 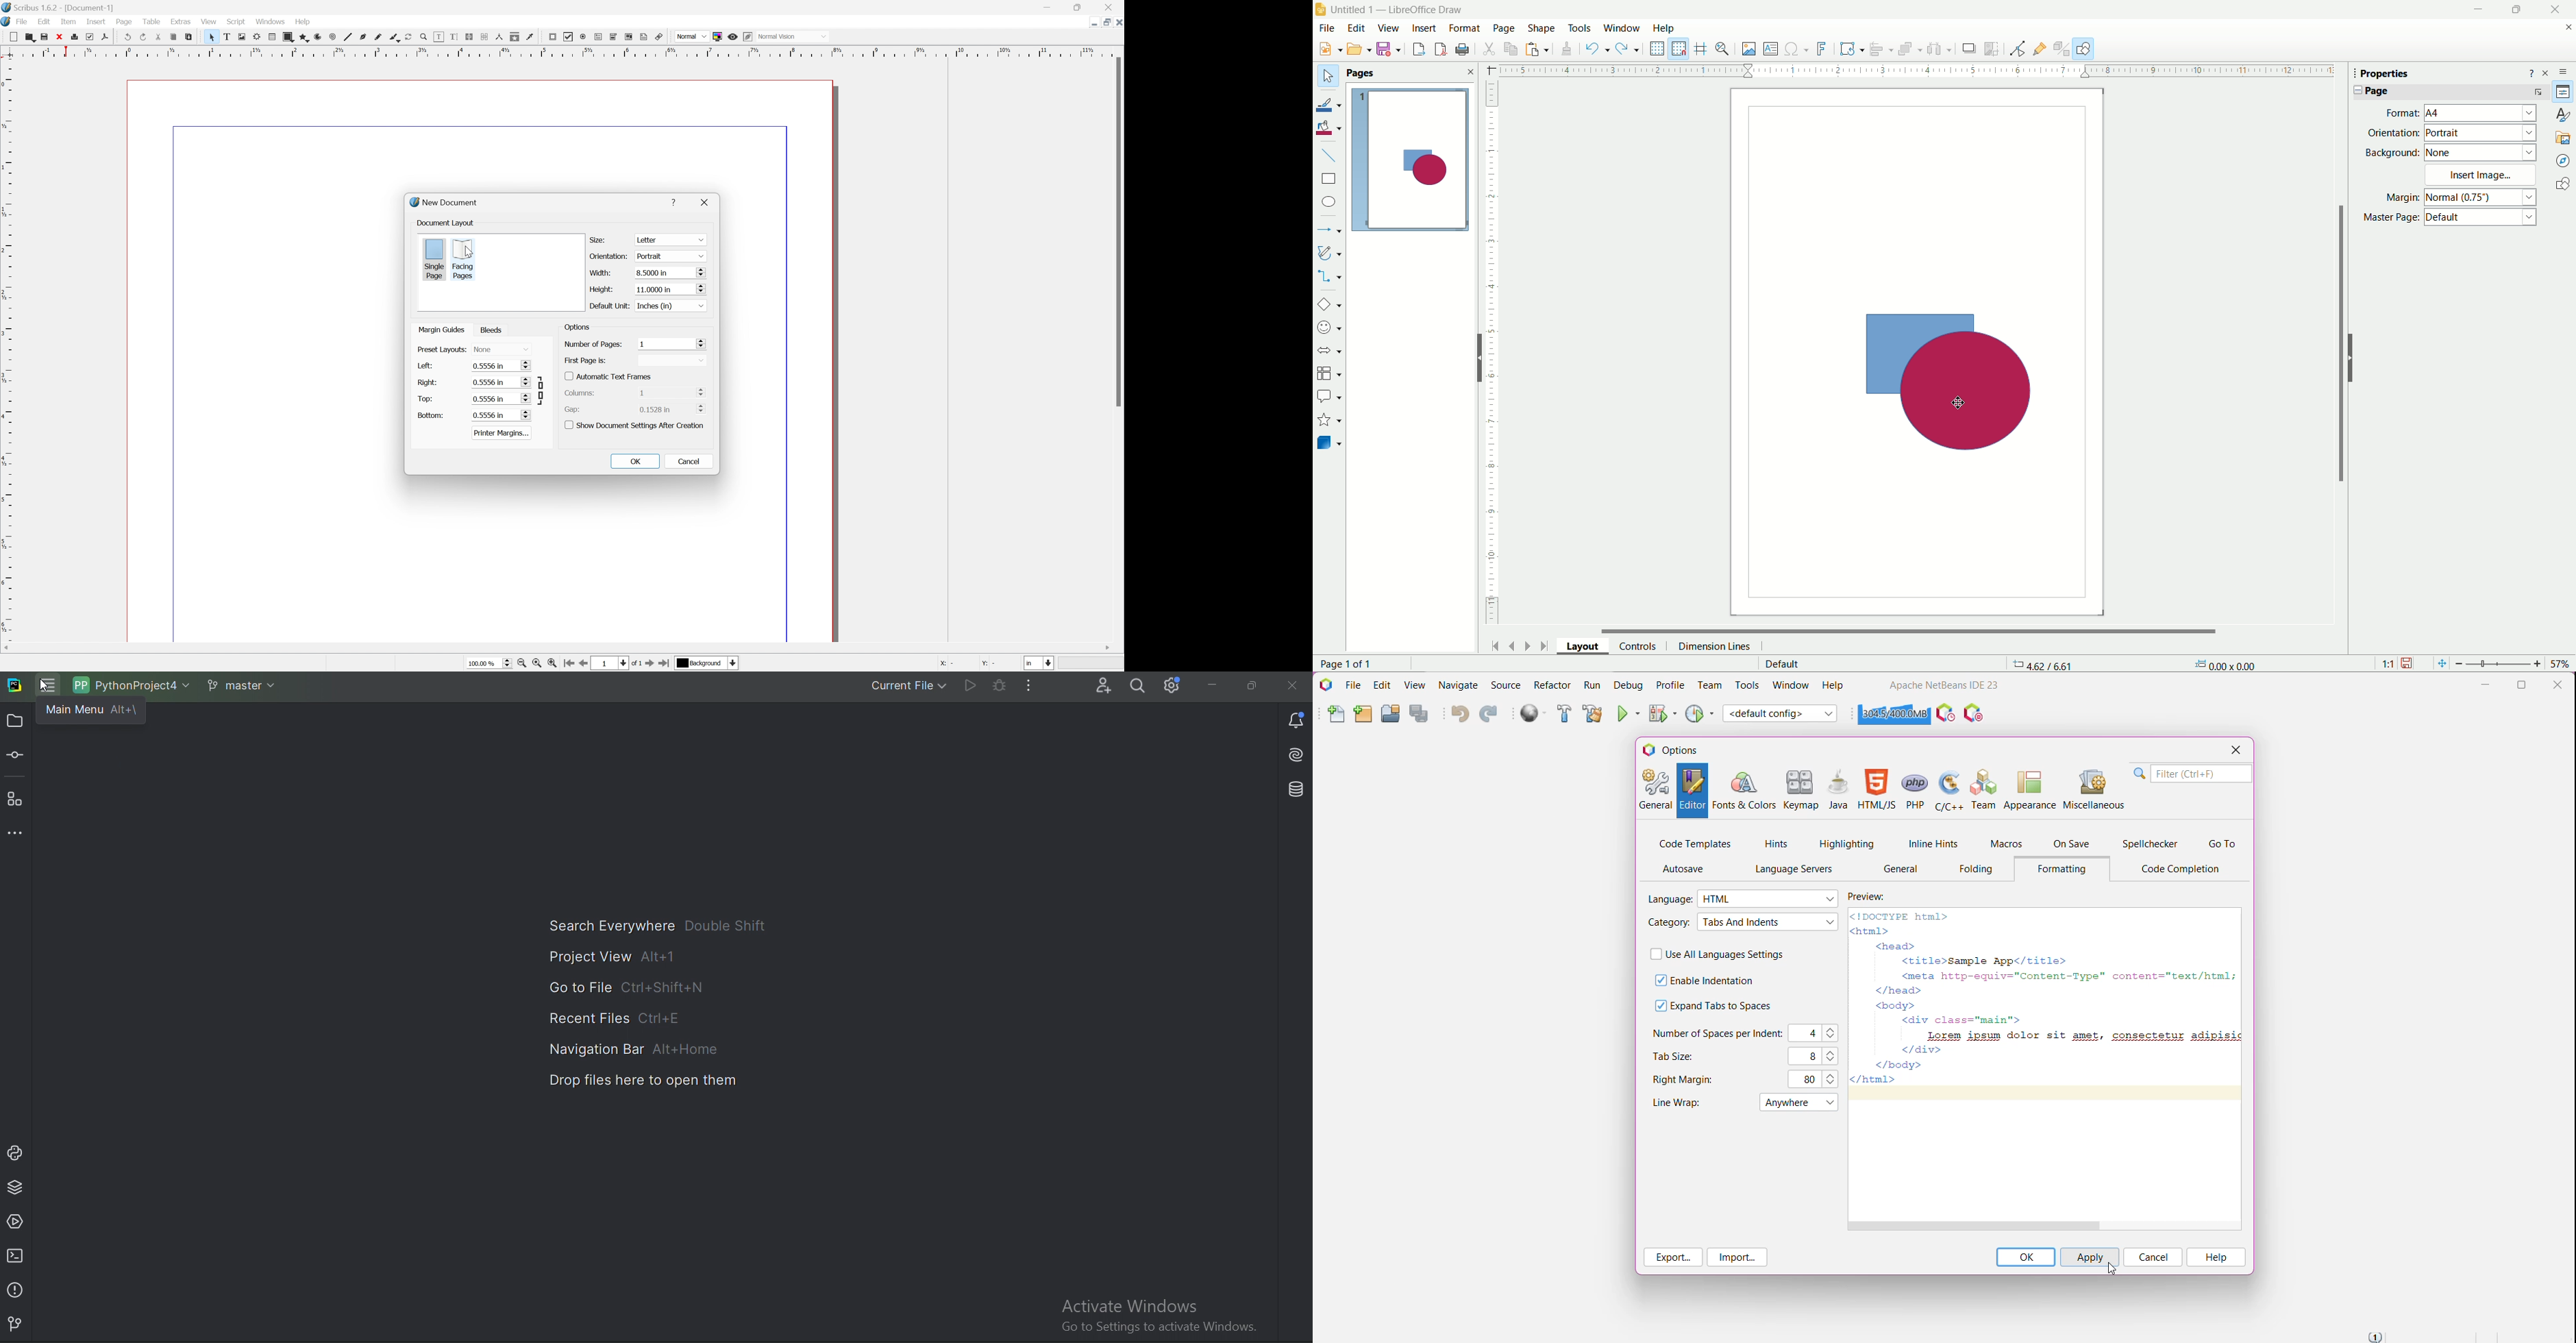 I want to click on Bottom:, so click(x=431, y=415).